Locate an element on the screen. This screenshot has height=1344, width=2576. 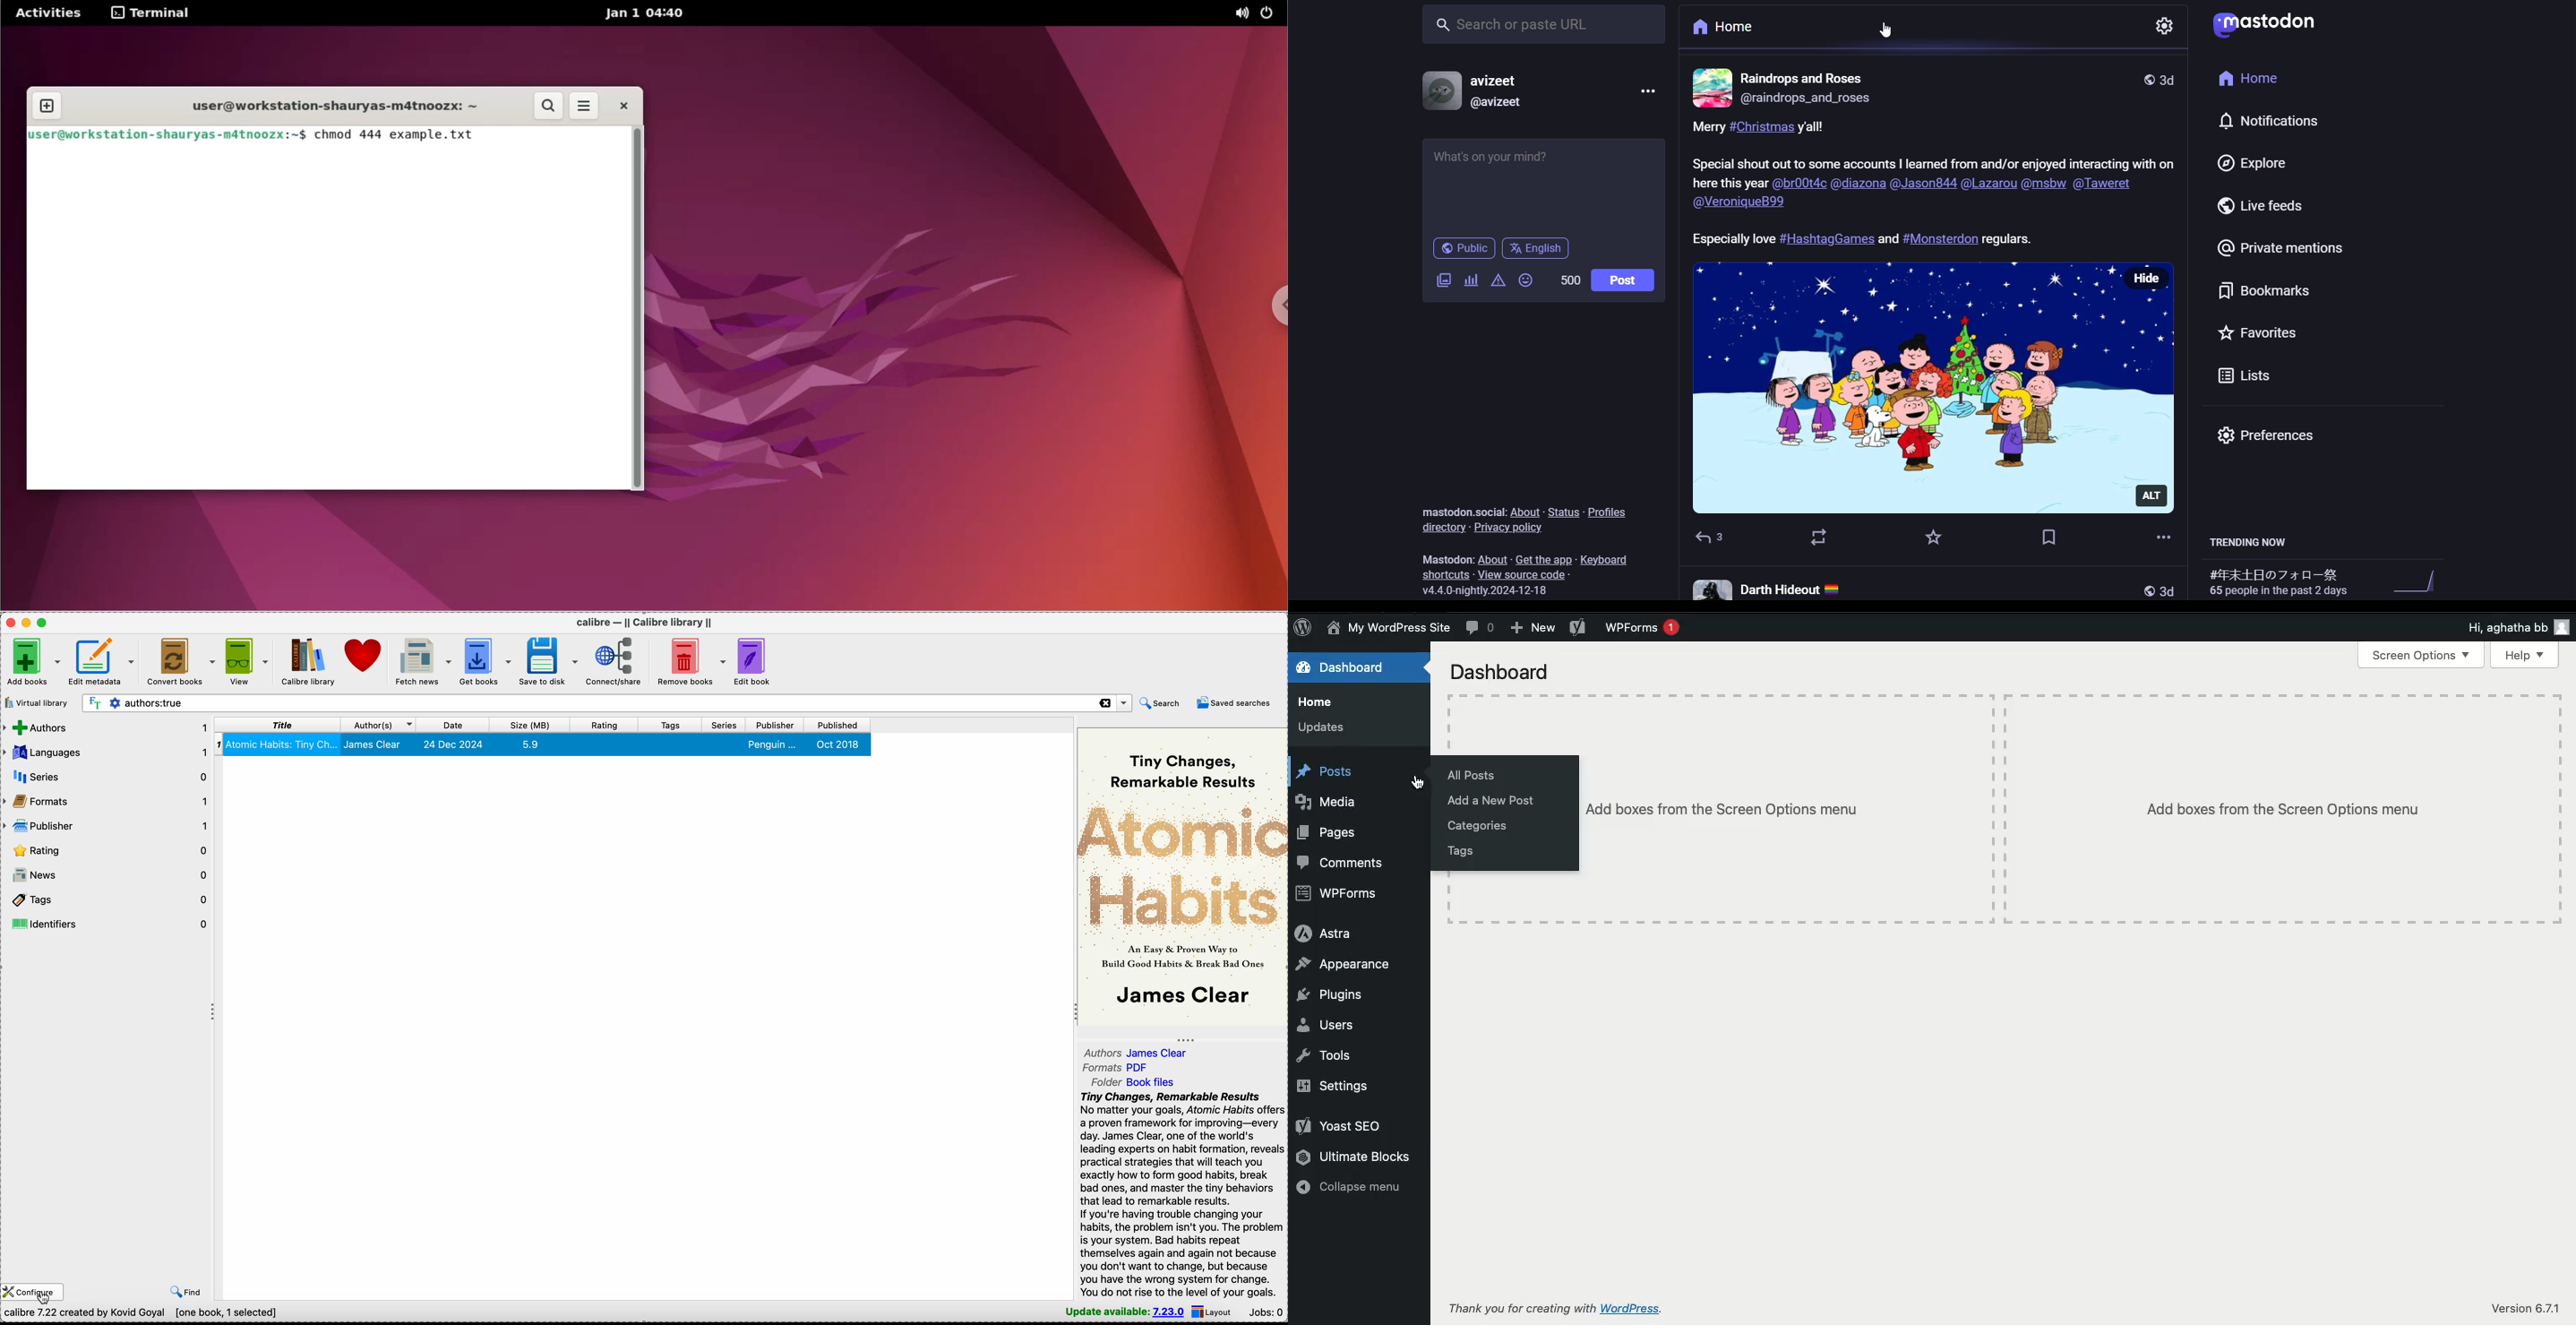
Oct 2018 is located at coordinates (839, 745).